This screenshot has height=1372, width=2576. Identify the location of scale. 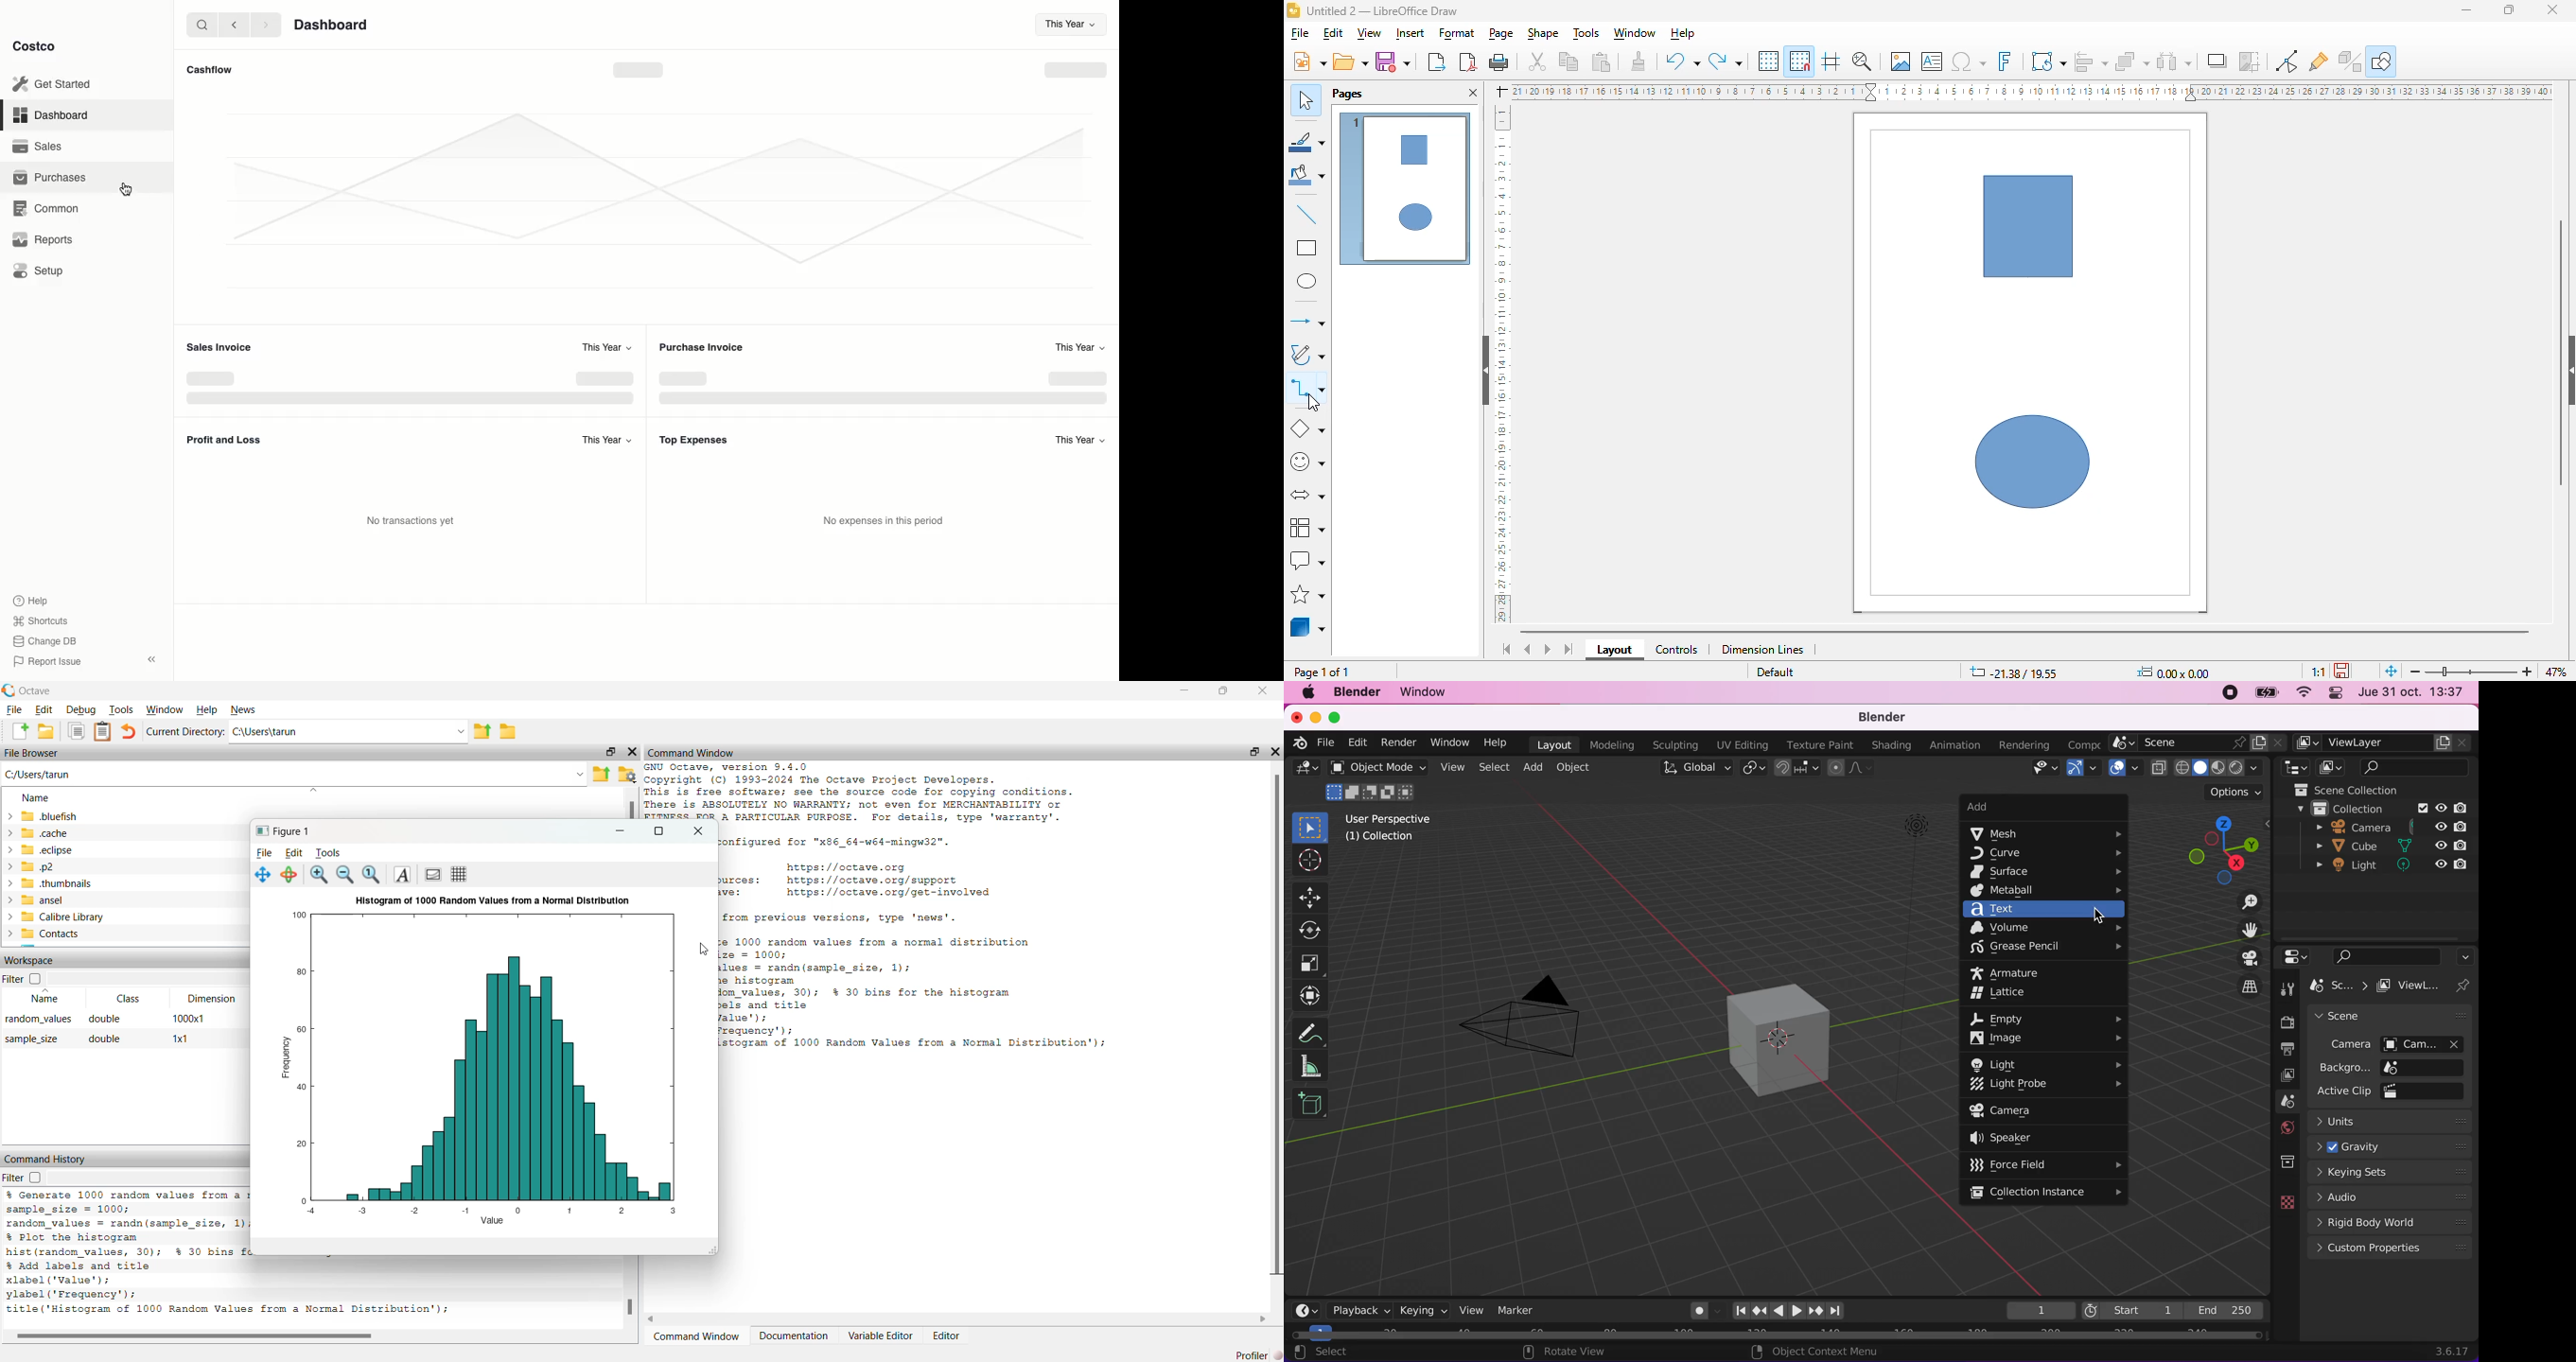
(1311, 963).